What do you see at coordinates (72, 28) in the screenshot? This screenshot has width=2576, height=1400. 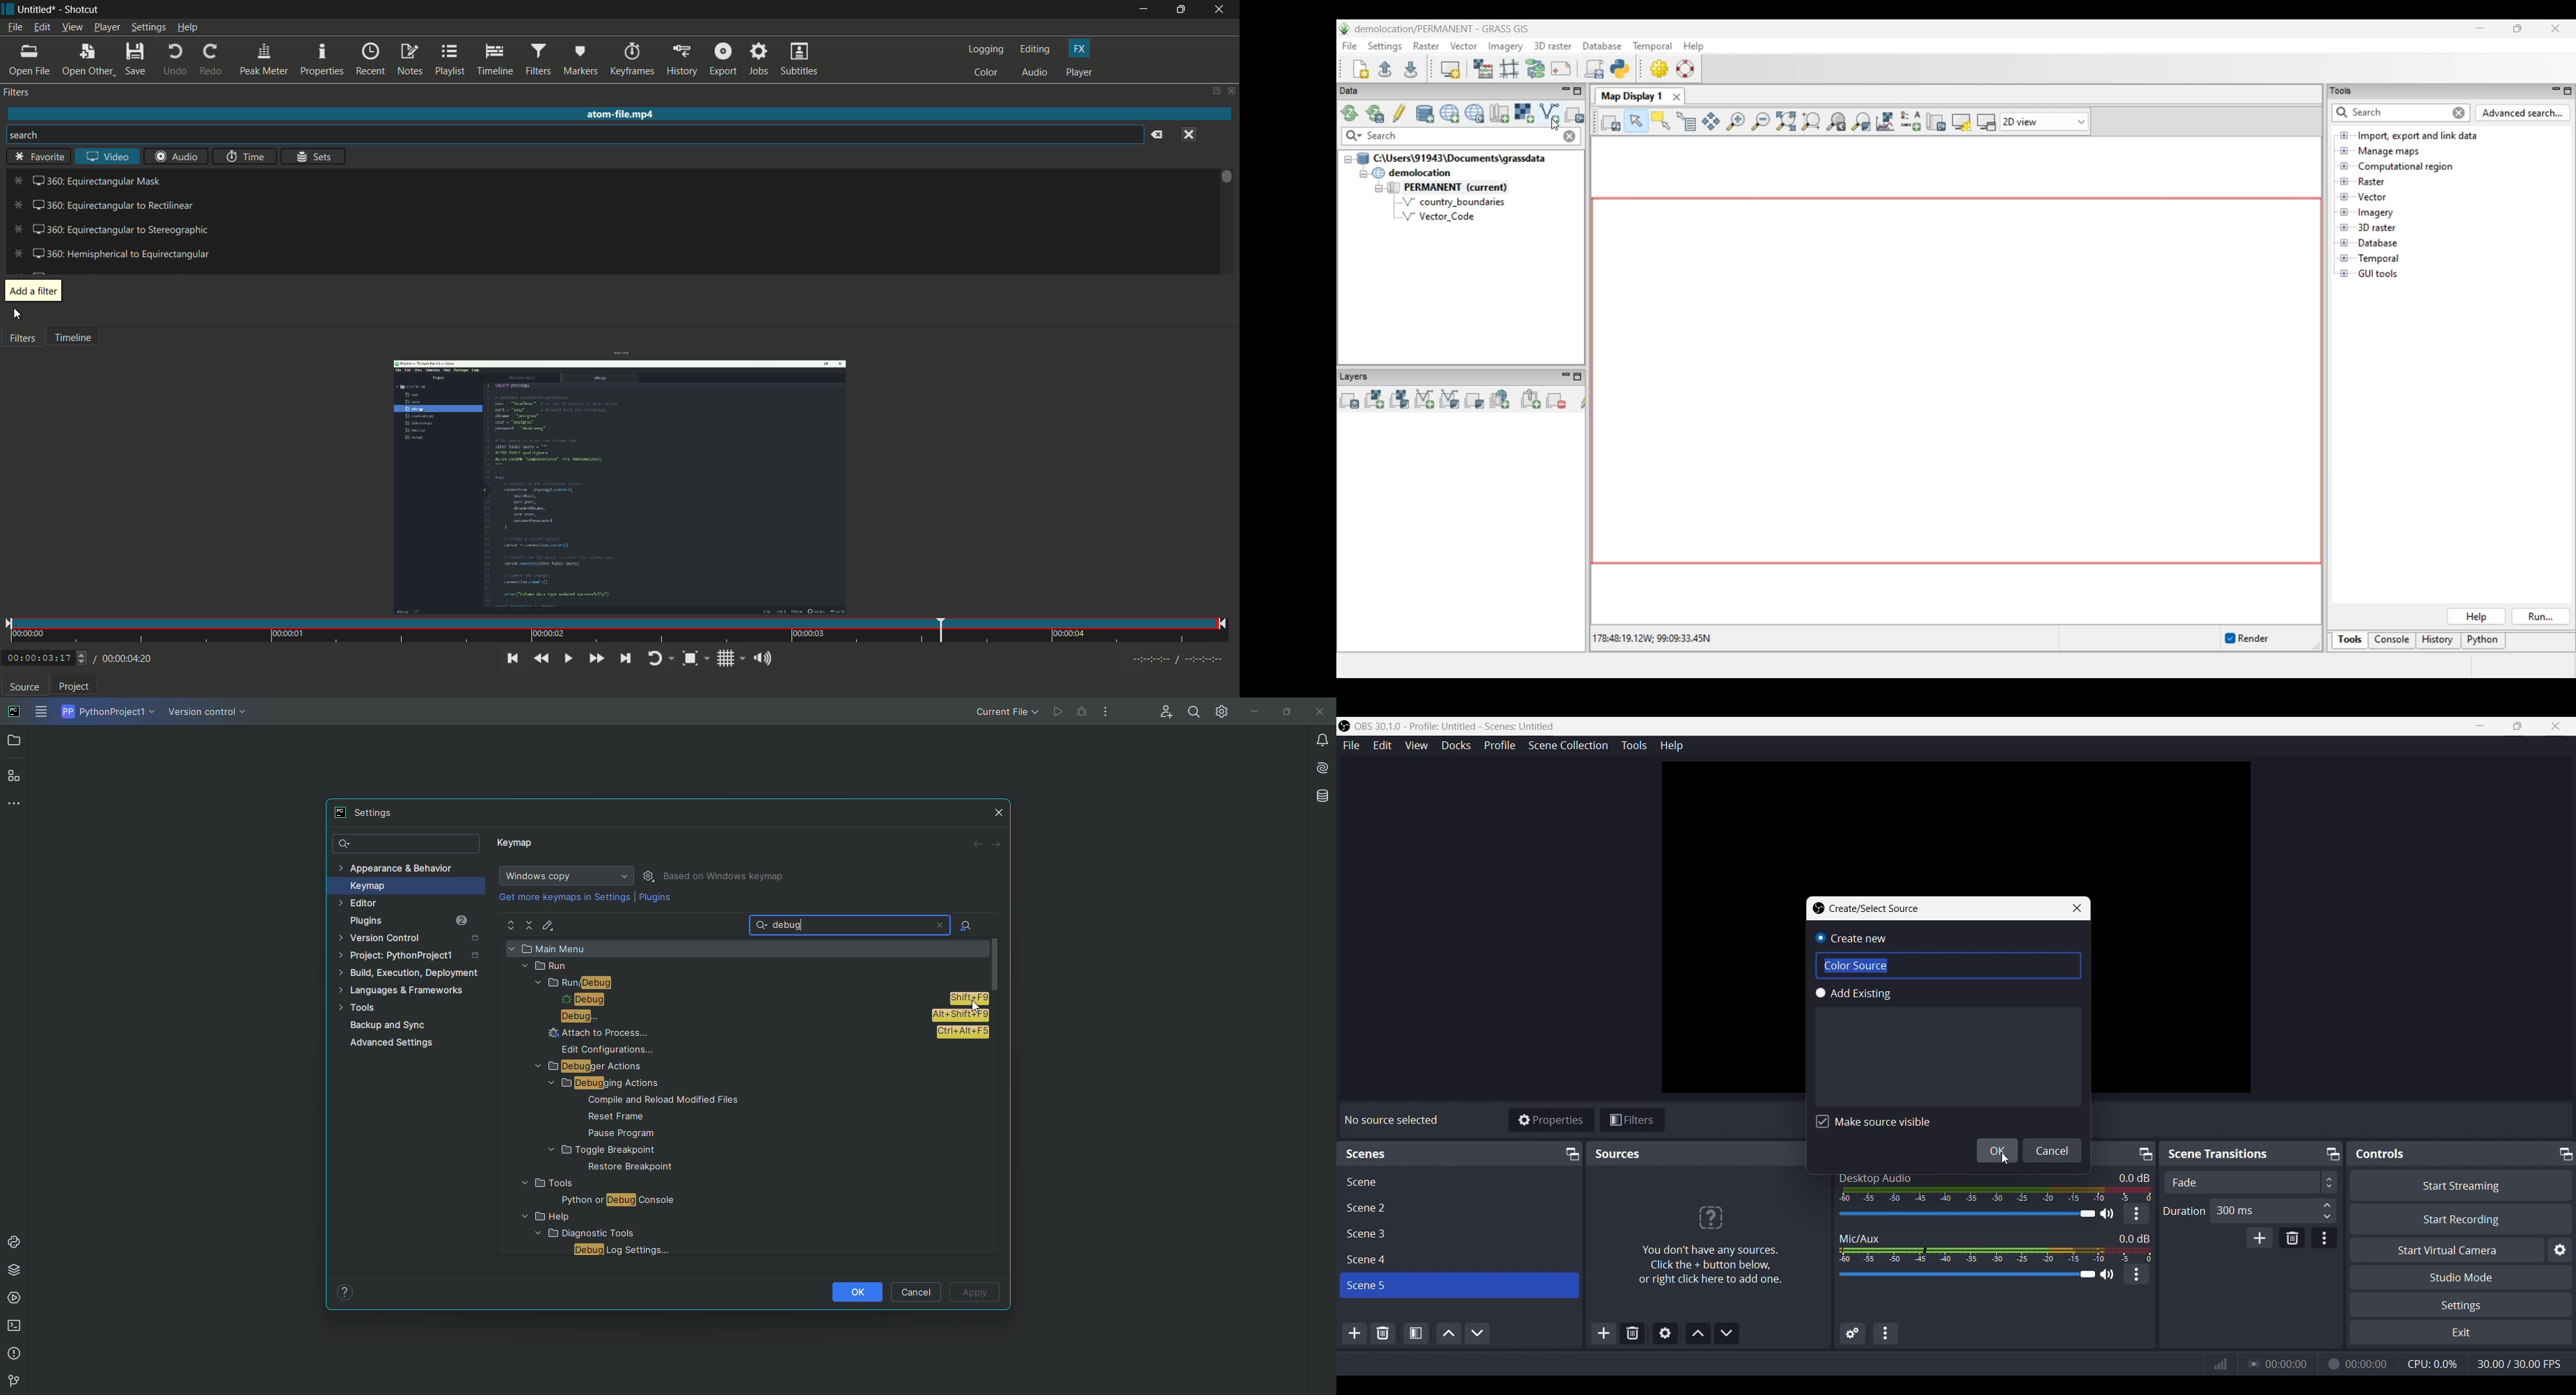 I see `view menu` at bounding box center [72, 28].